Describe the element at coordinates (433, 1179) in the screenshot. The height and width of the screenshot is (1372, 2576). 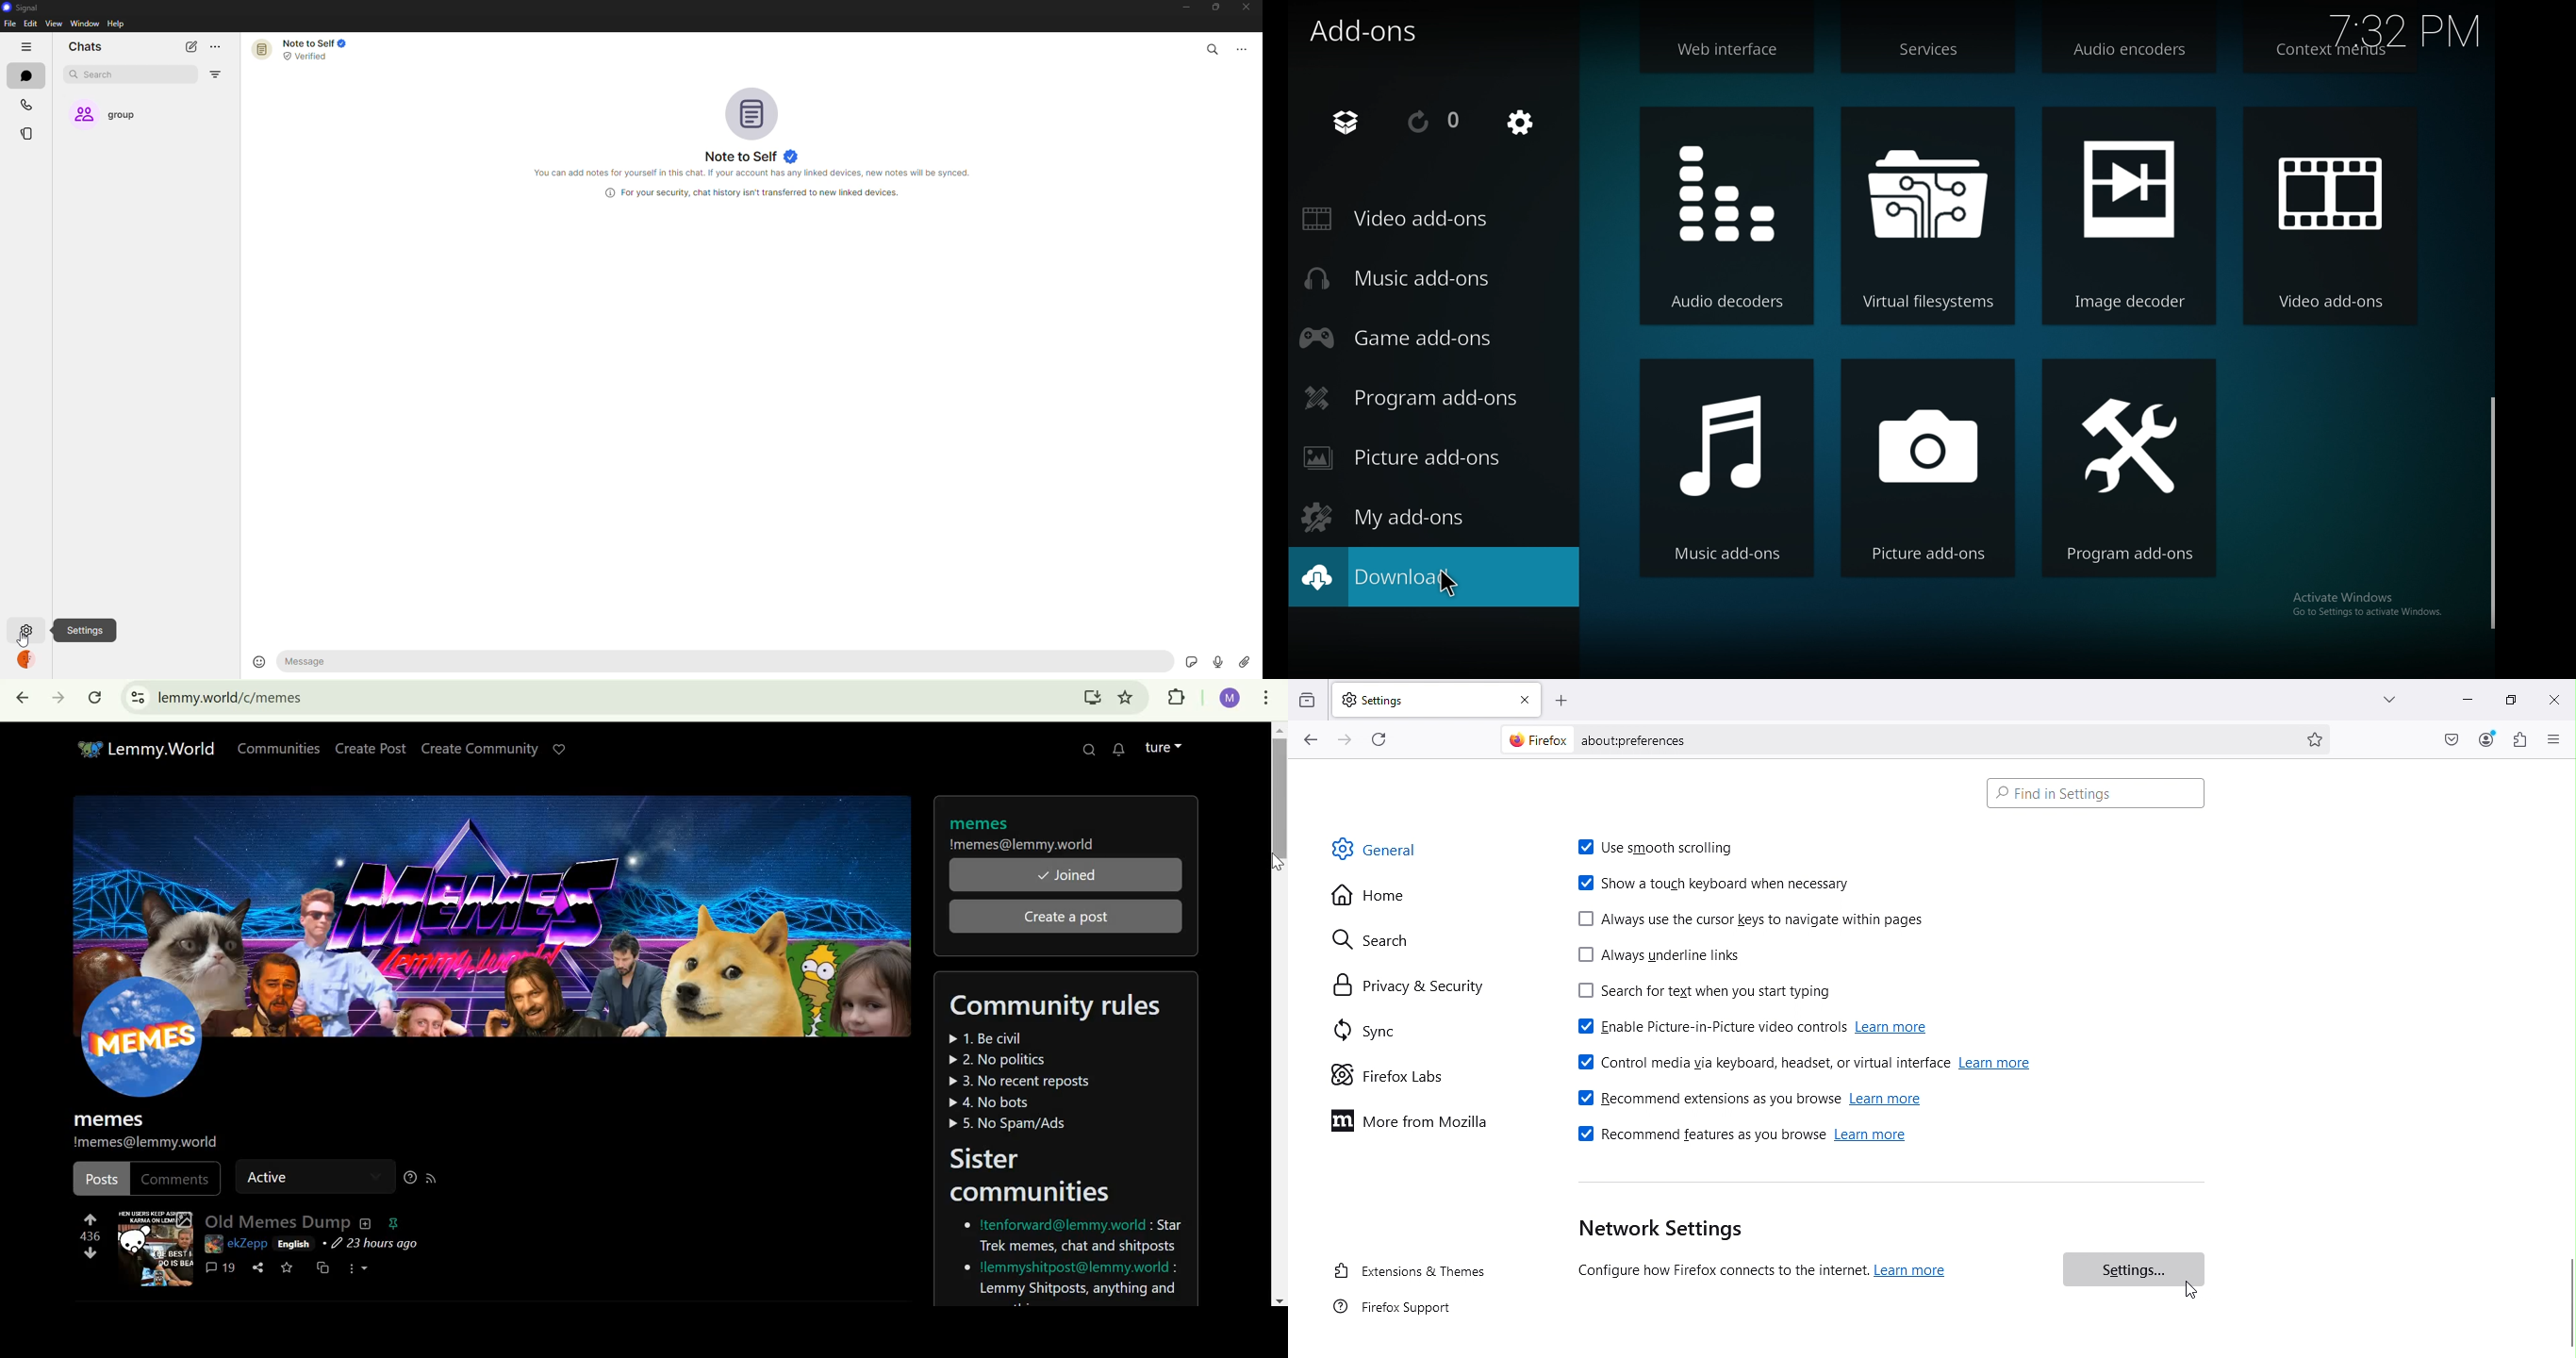
I see `RSS` at that location.